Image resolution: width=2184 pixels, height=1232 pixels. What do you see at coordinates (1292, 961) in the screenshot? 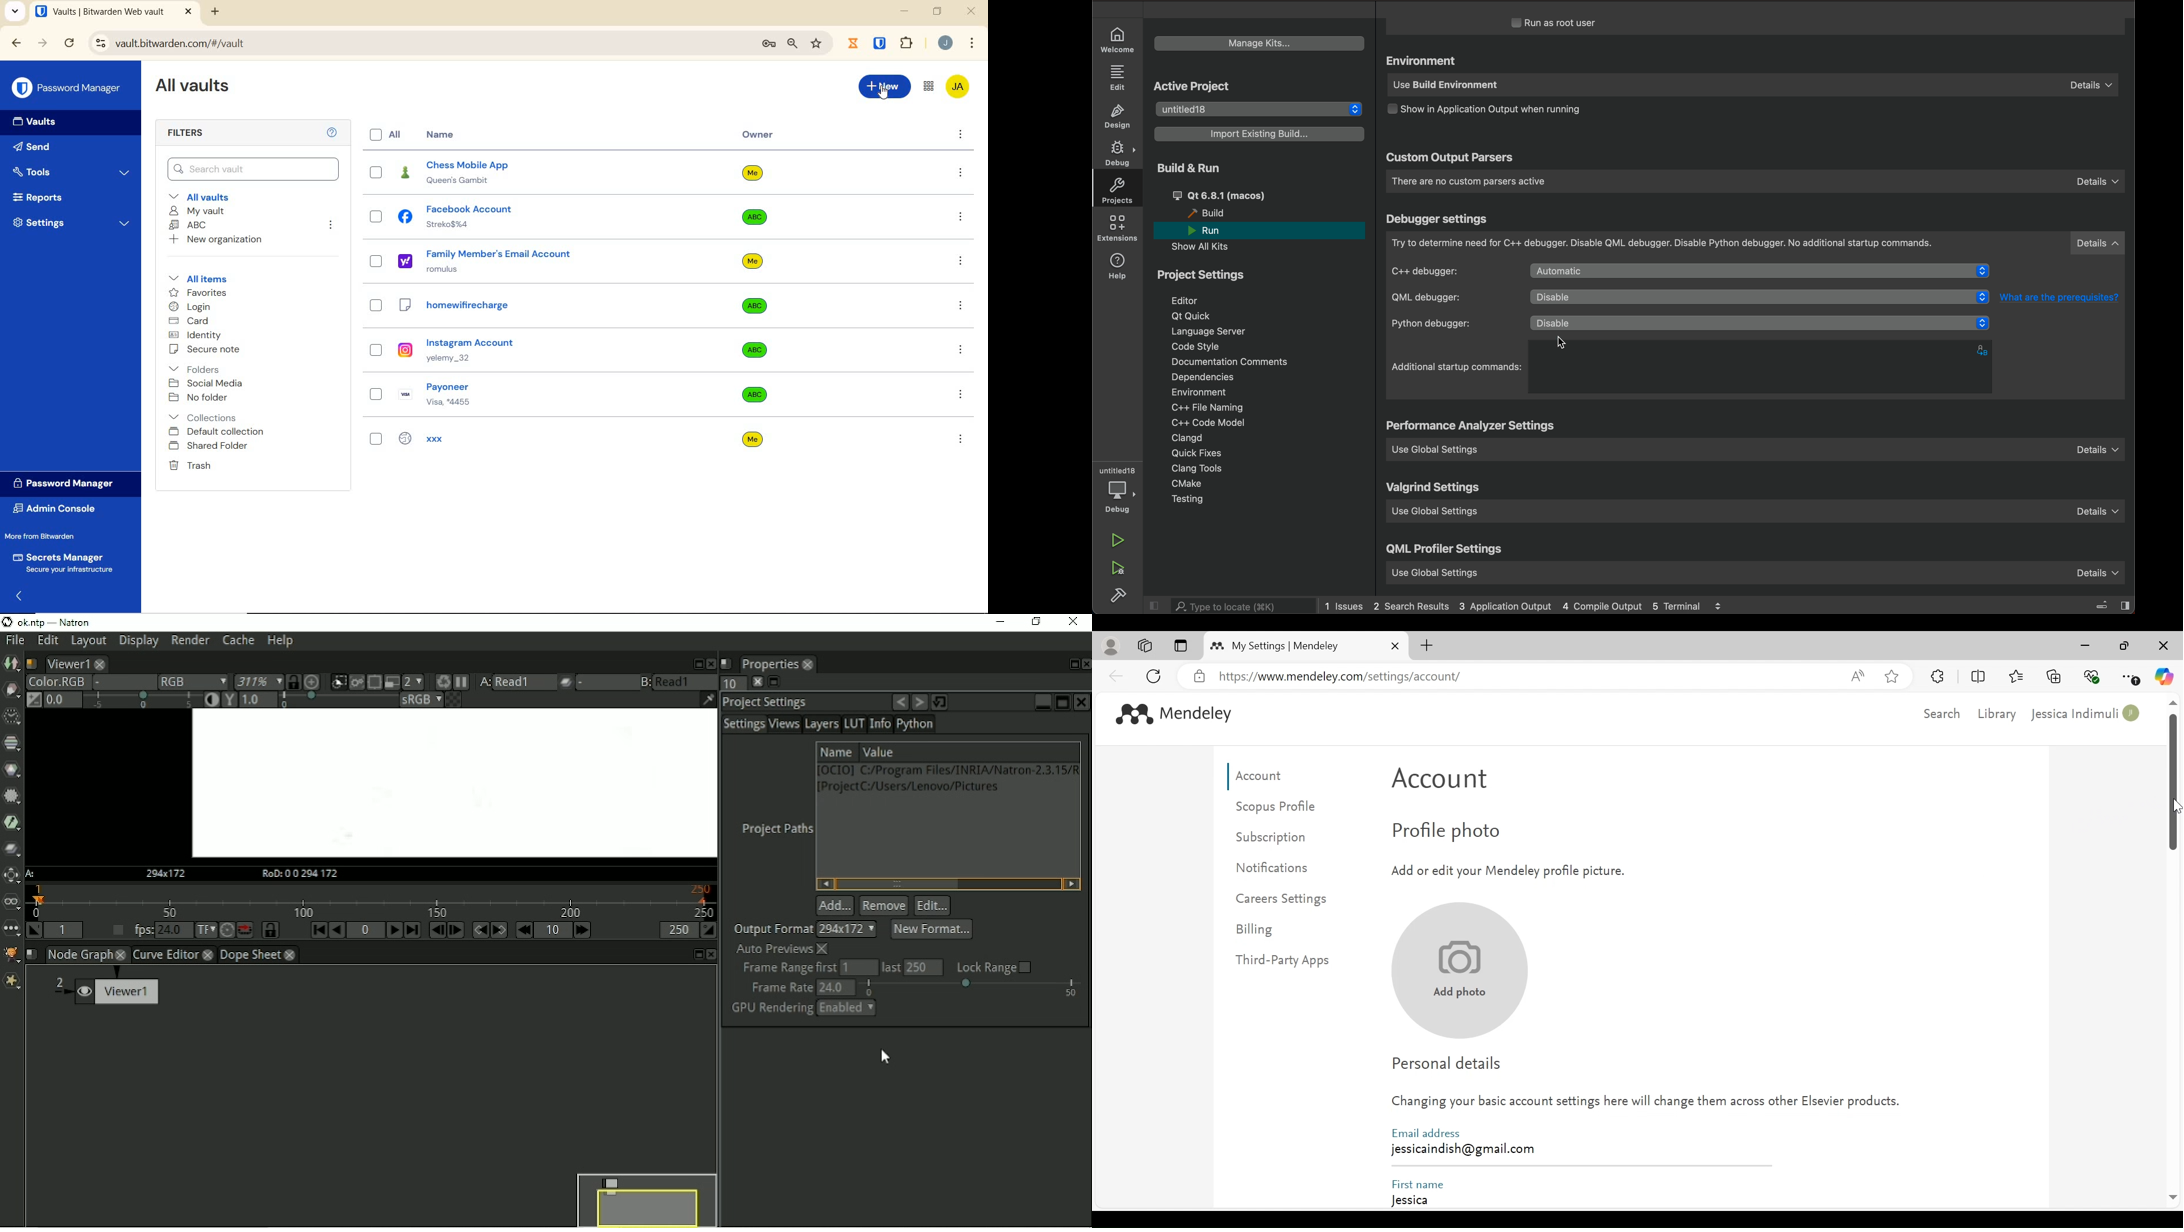
I see `Third Party Apps` at bounding box center [1292, 961].